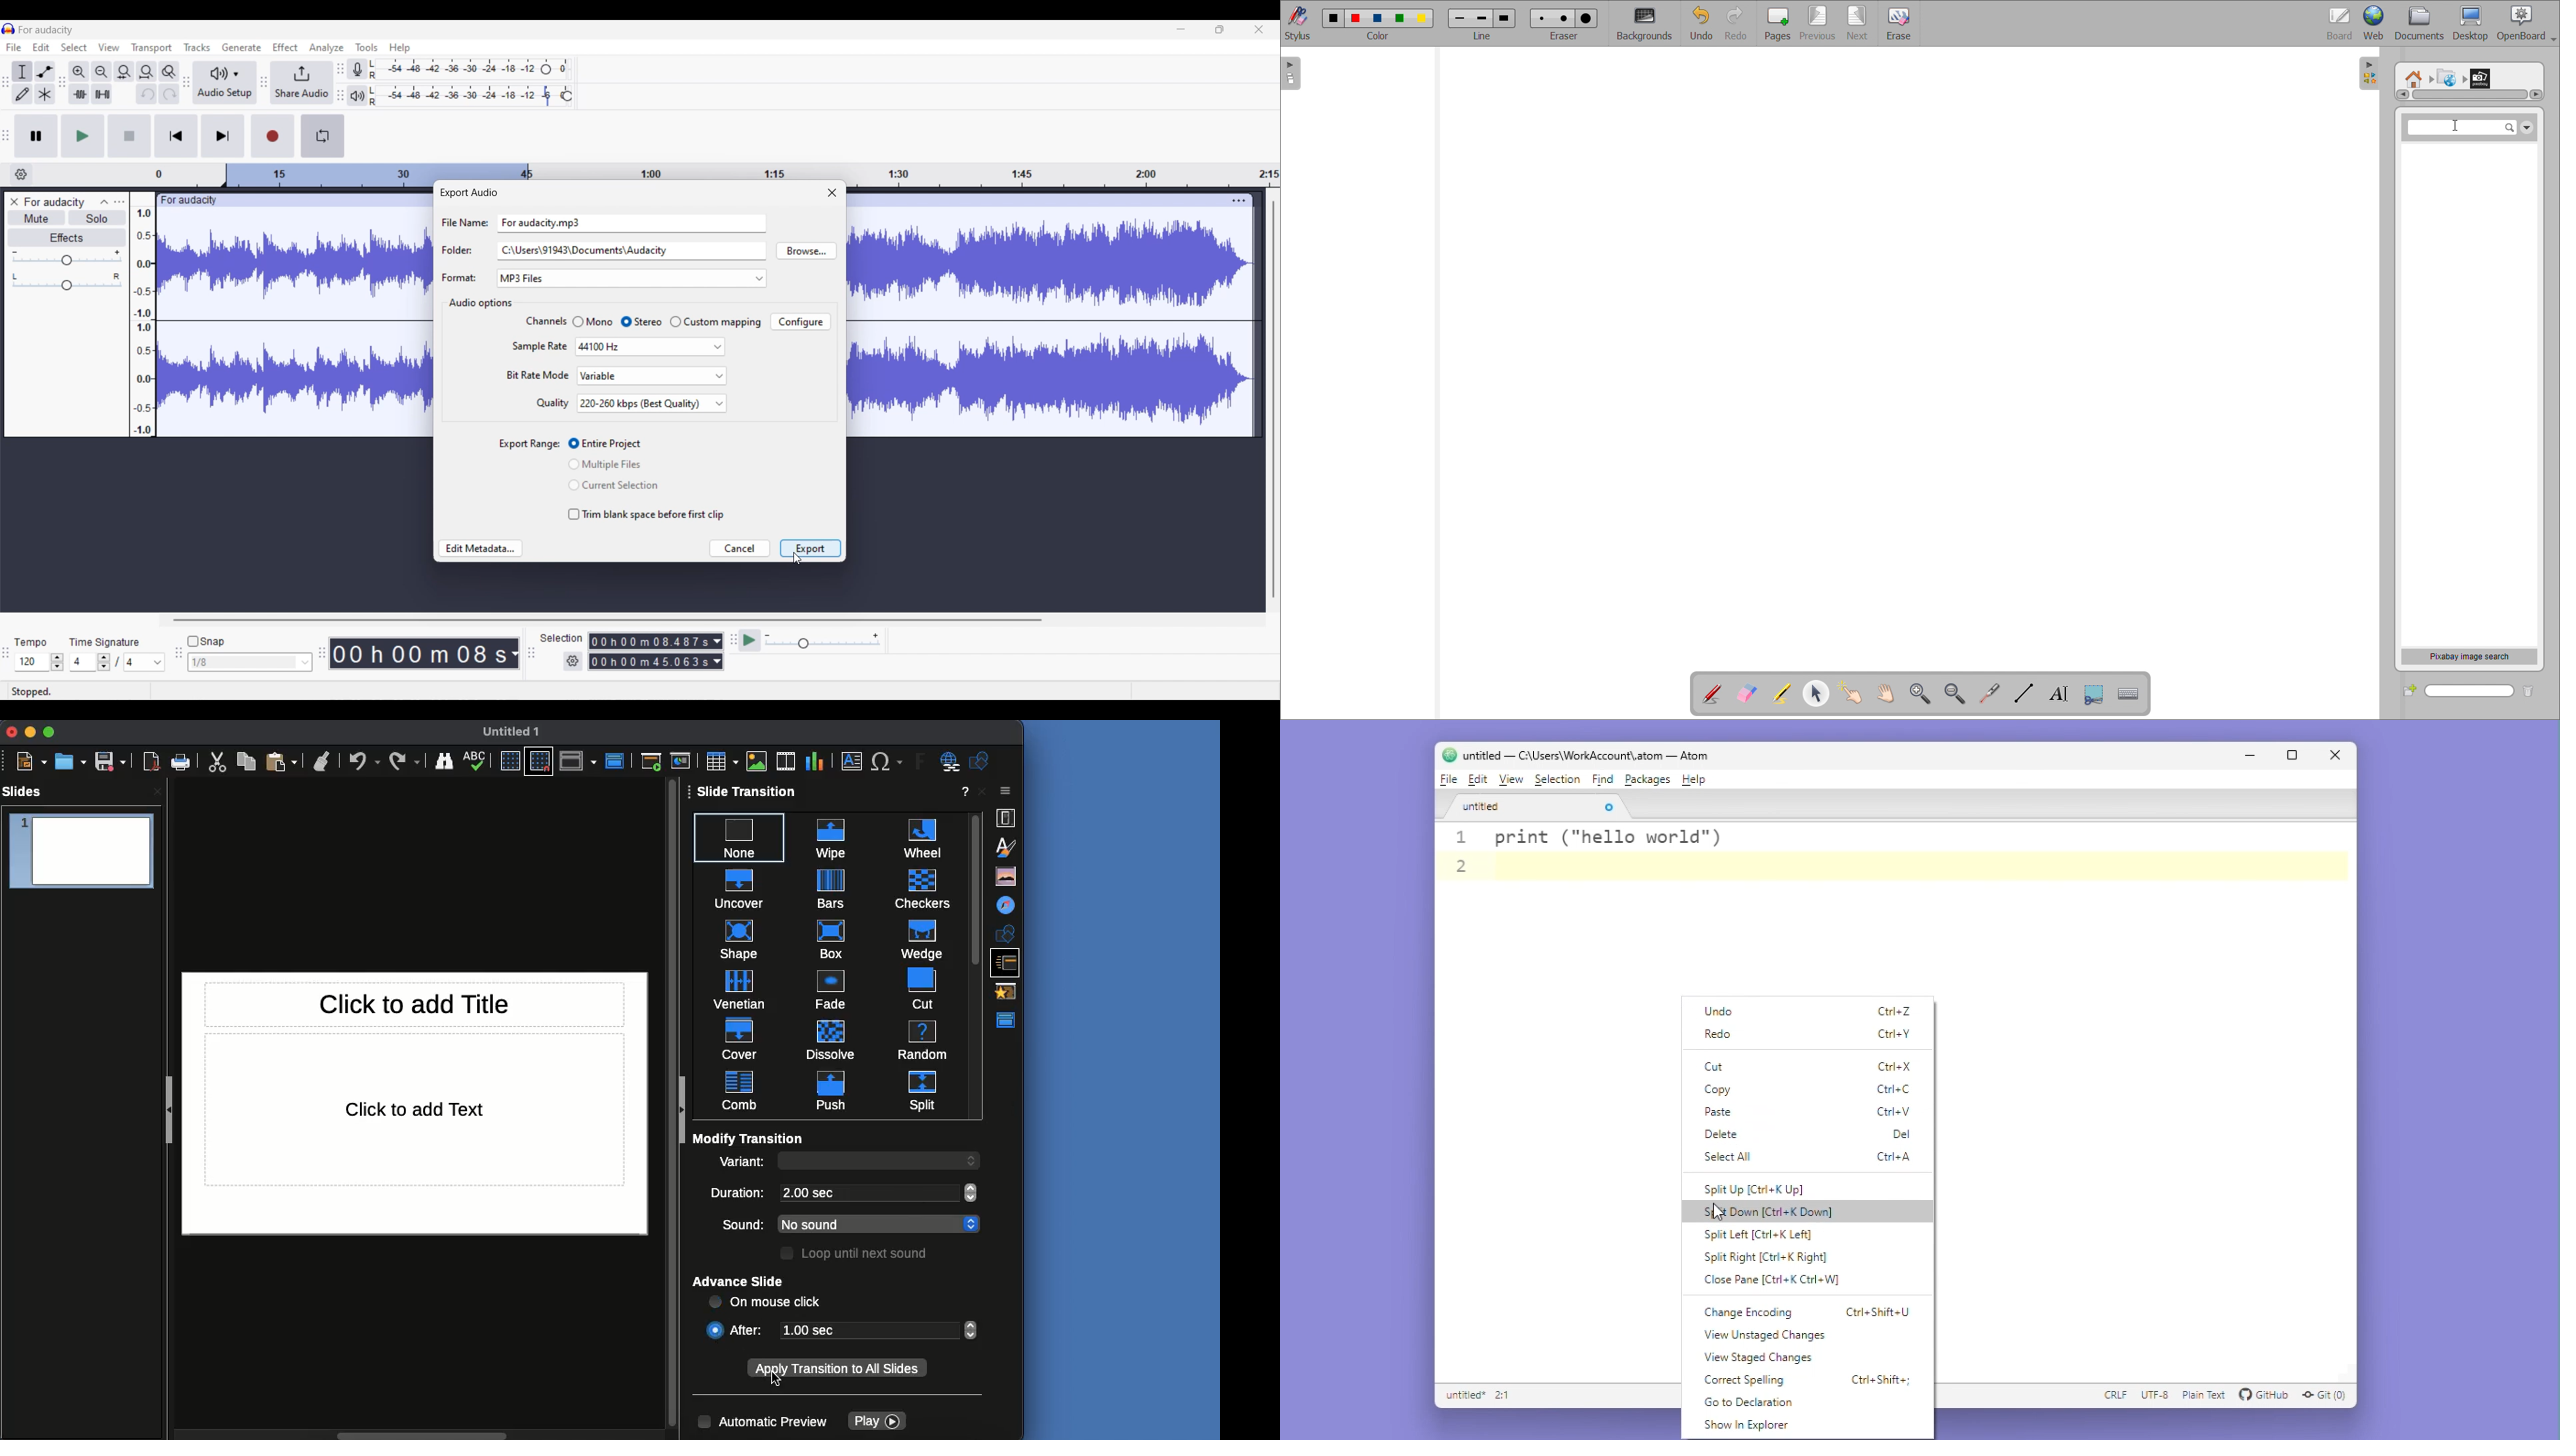 This screenshot has width=2576, height=1456. I want to click on Current selection, so click(599, 376).